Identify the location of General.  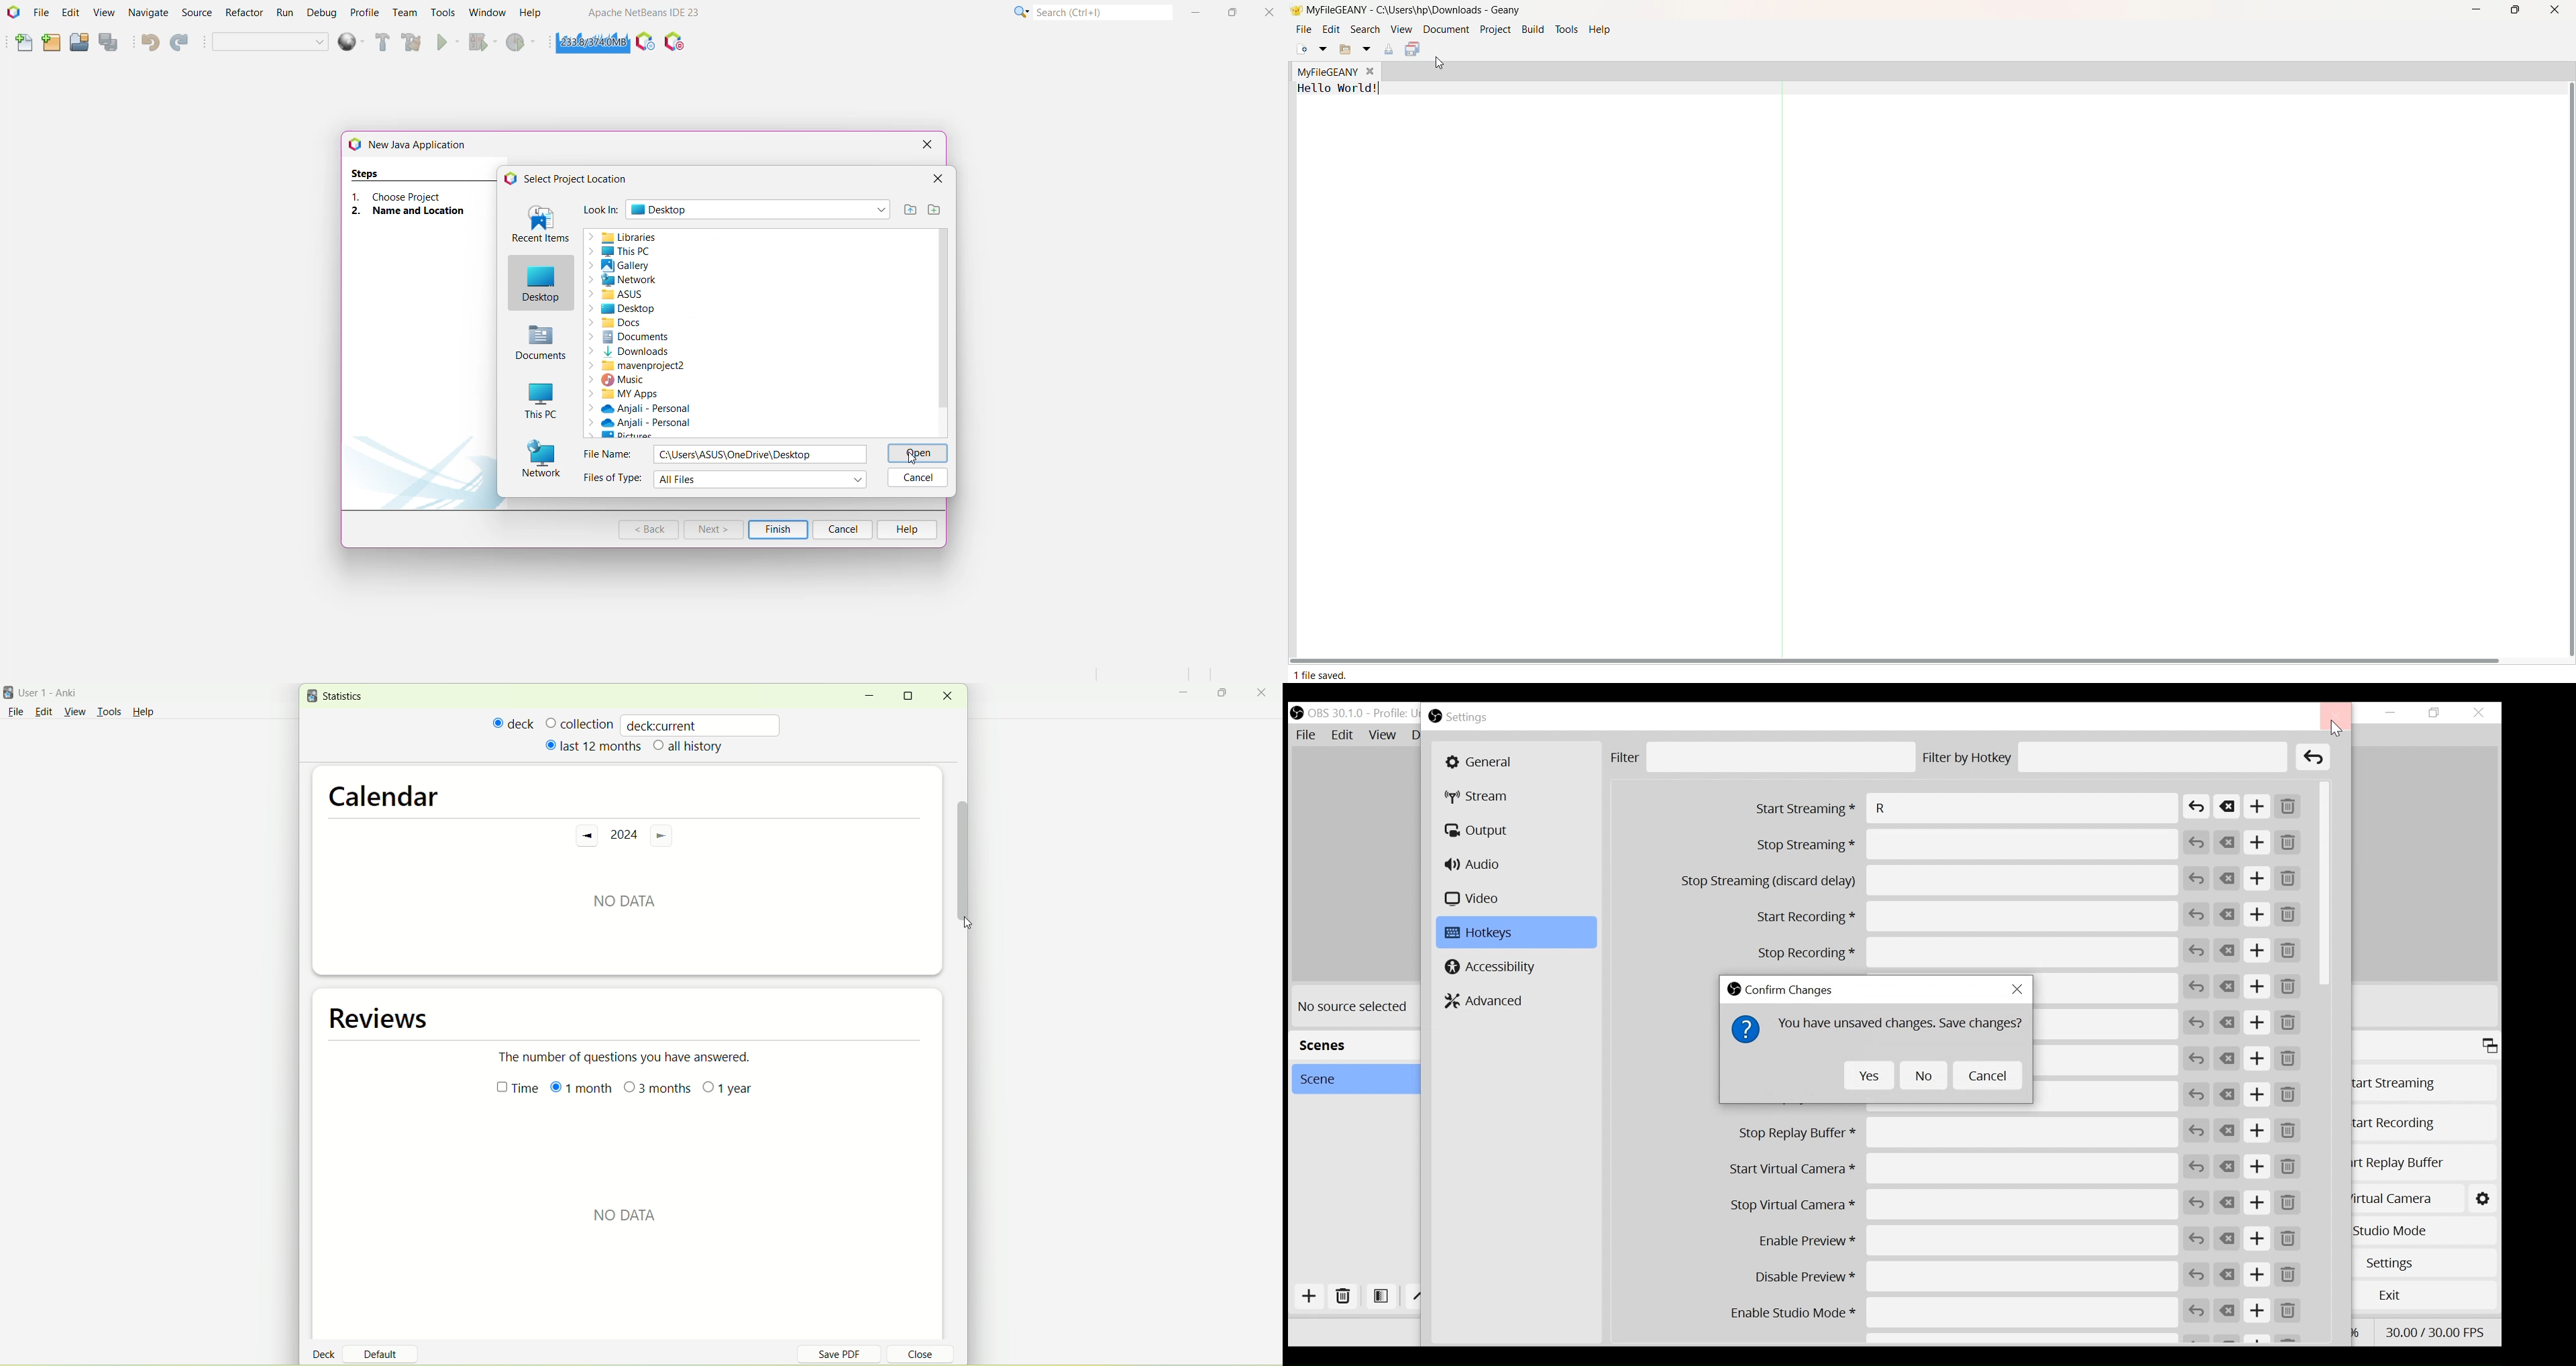
(1516, 761).